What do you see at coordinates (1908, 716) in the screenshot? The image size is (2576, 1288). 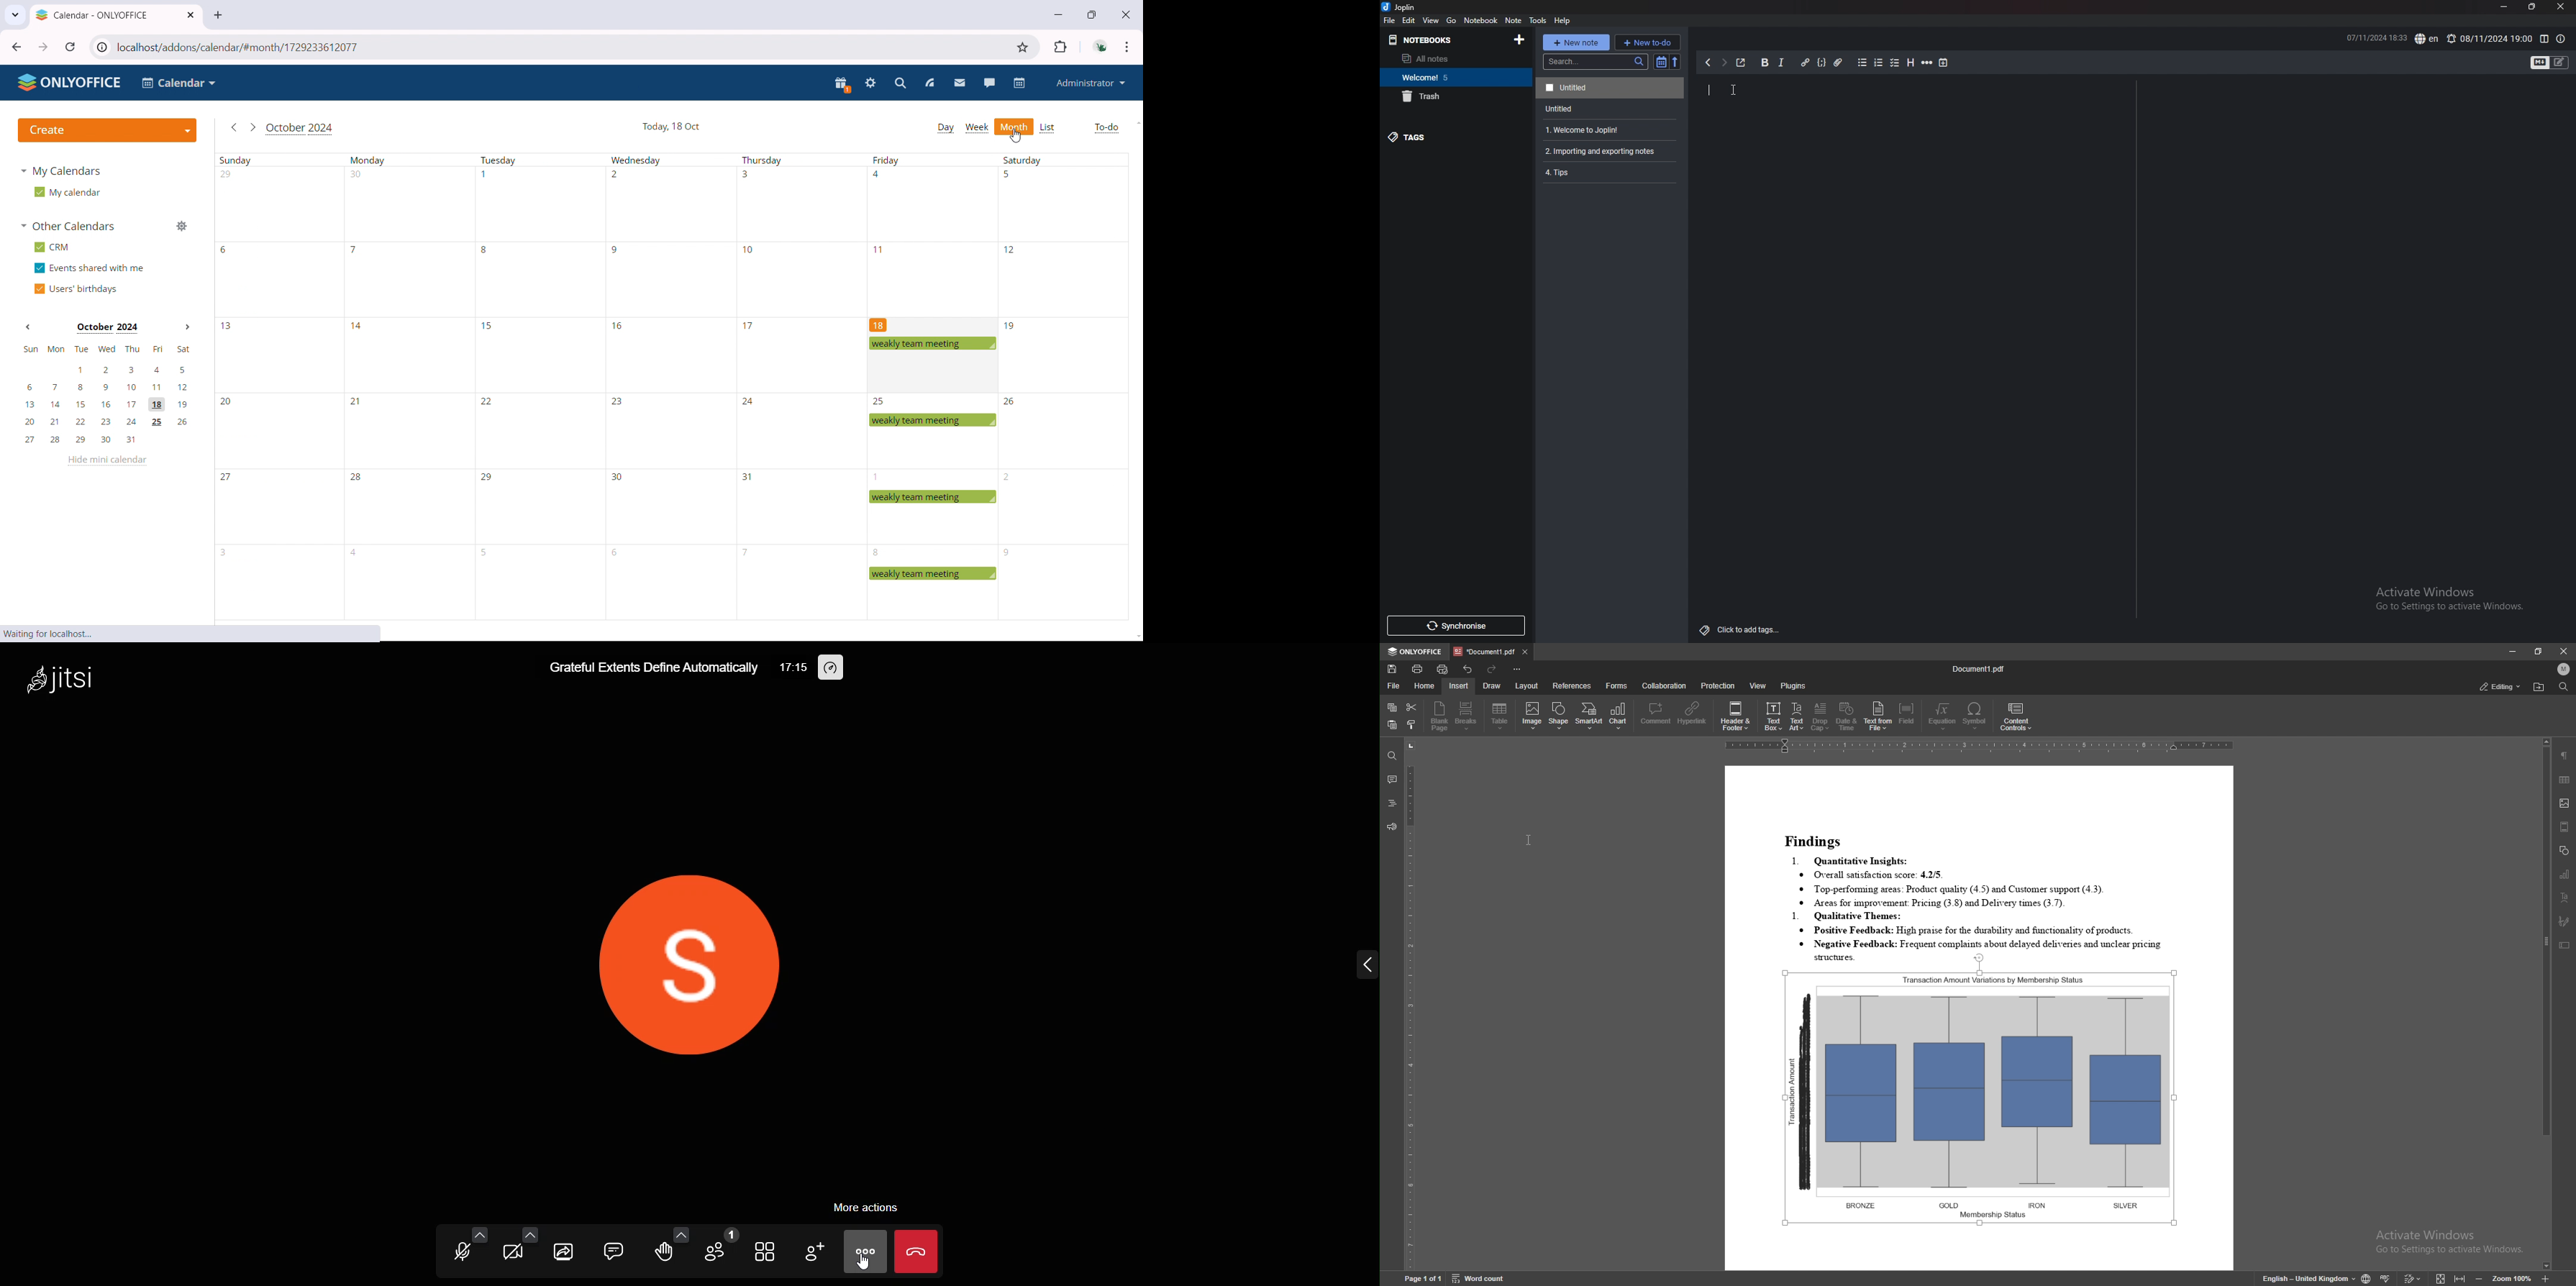 I see `field` at bounding box center [1908, 716].